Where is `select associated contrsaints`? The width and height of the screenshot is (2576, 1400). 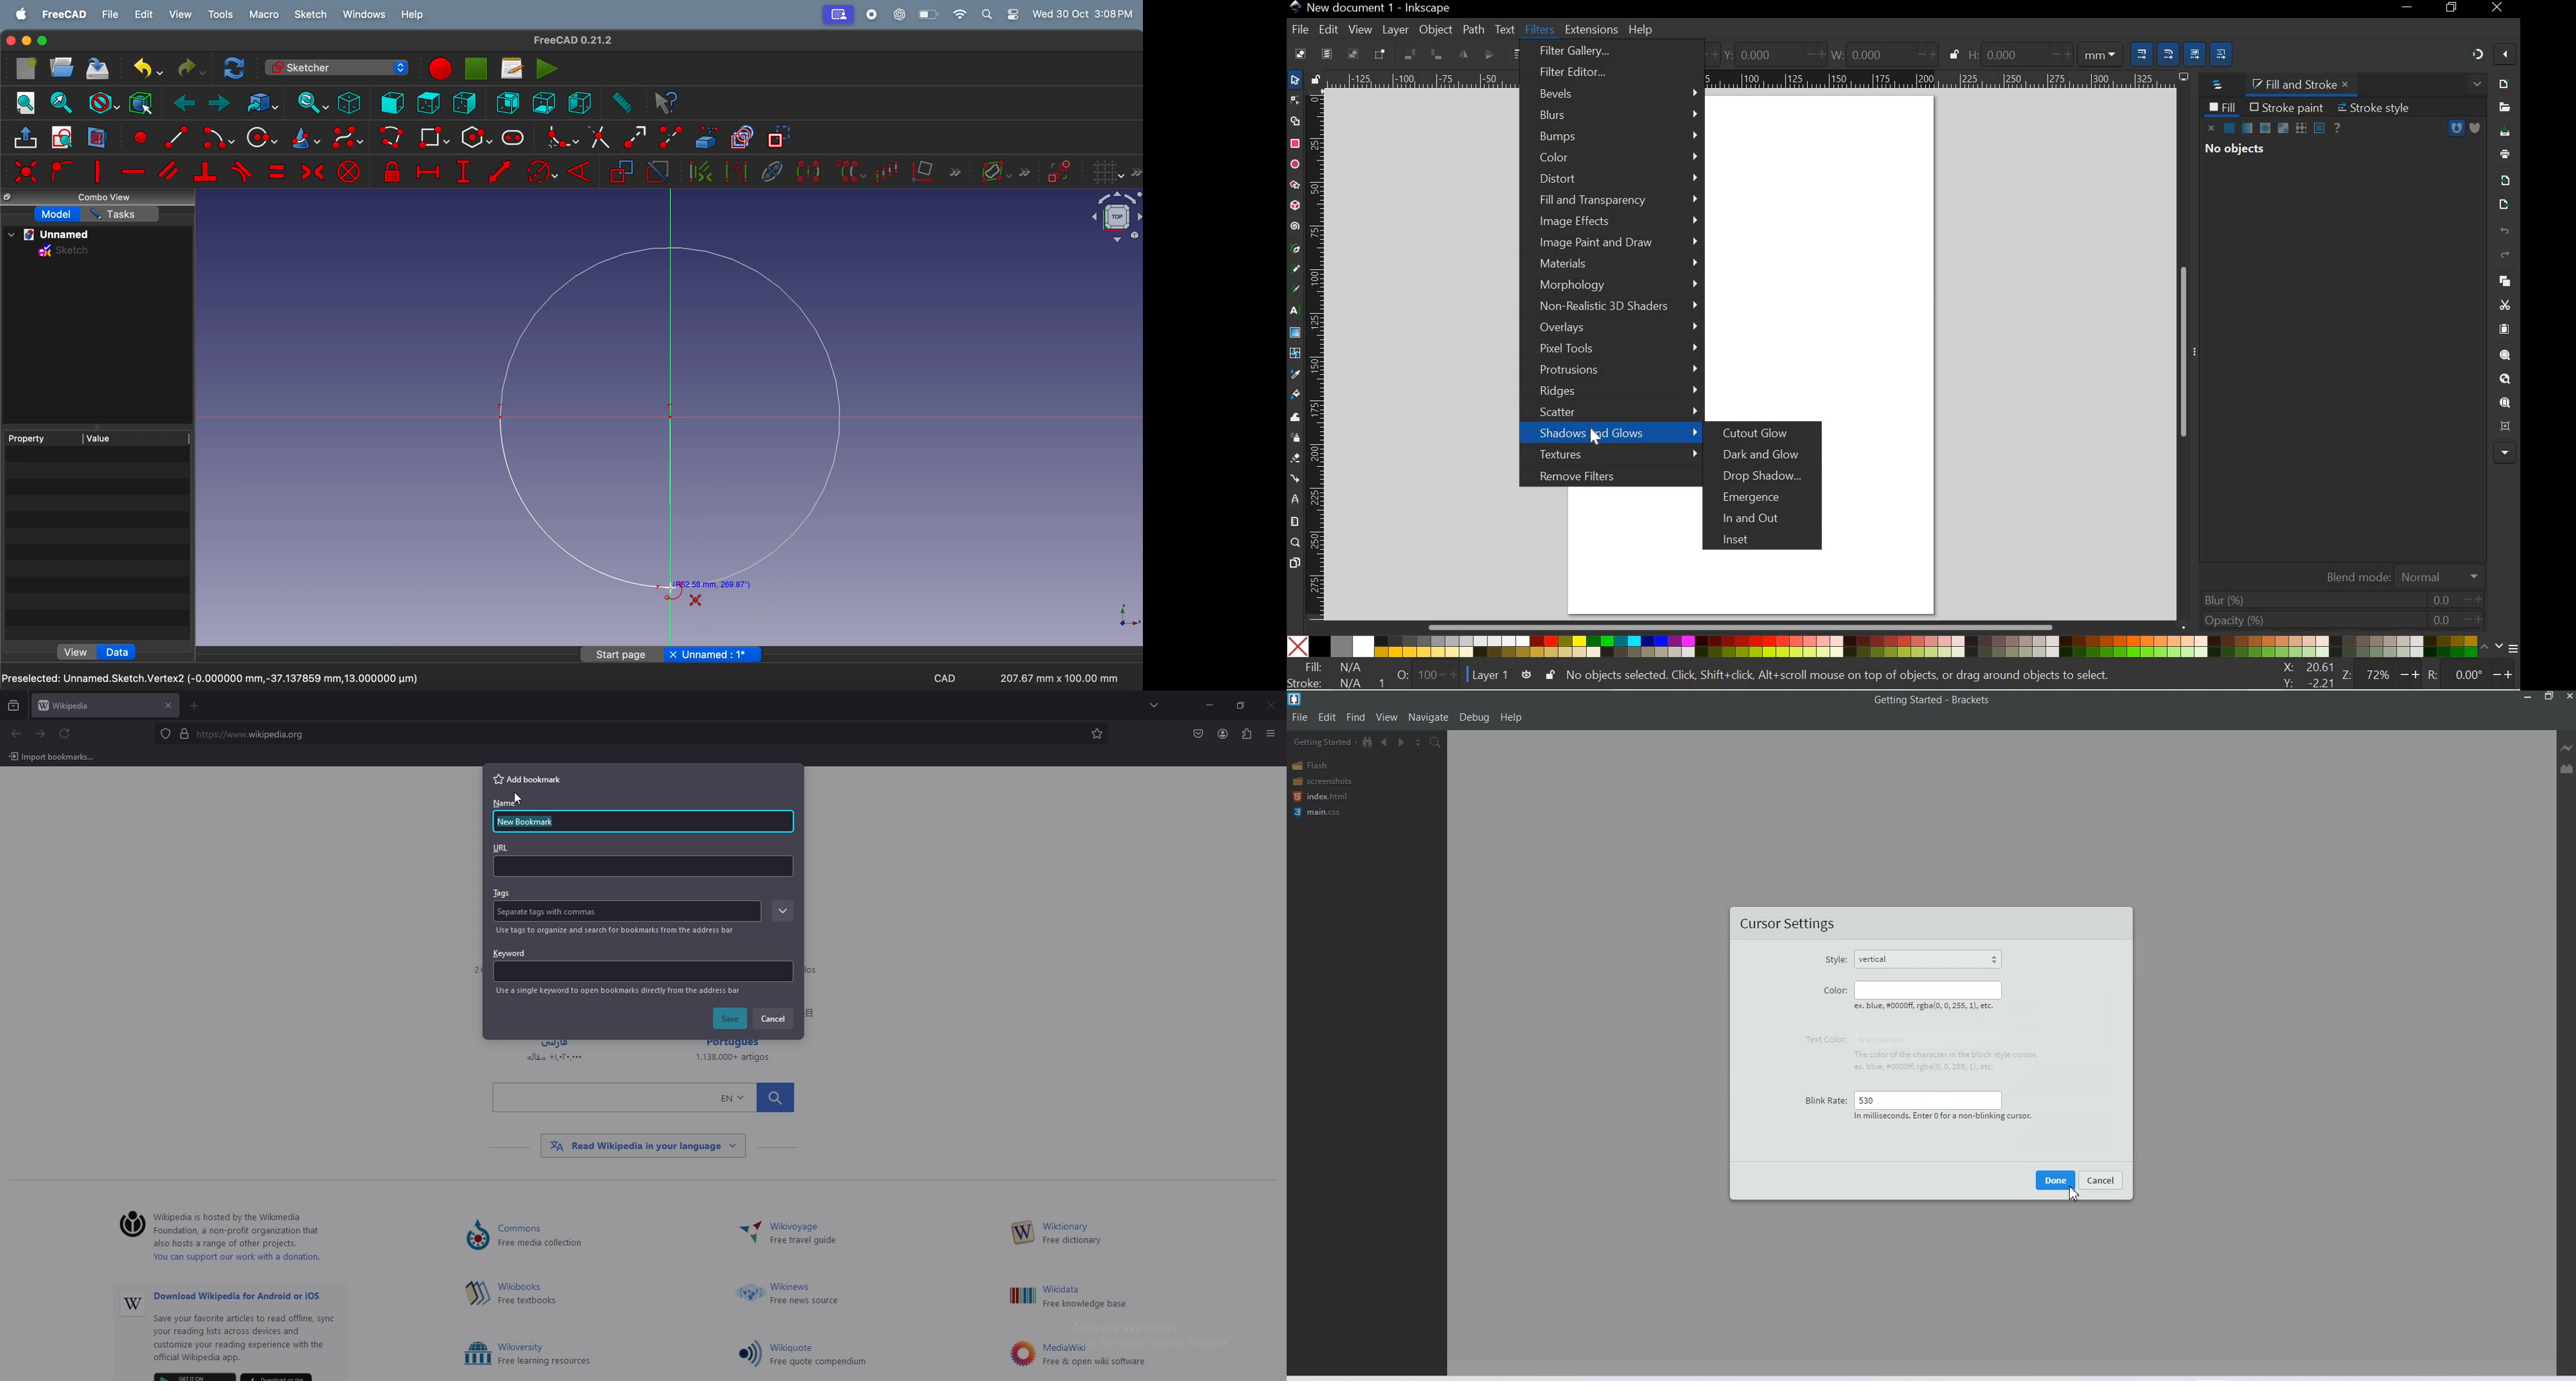 select associated contrsaints is located at coordinates (697, 171).